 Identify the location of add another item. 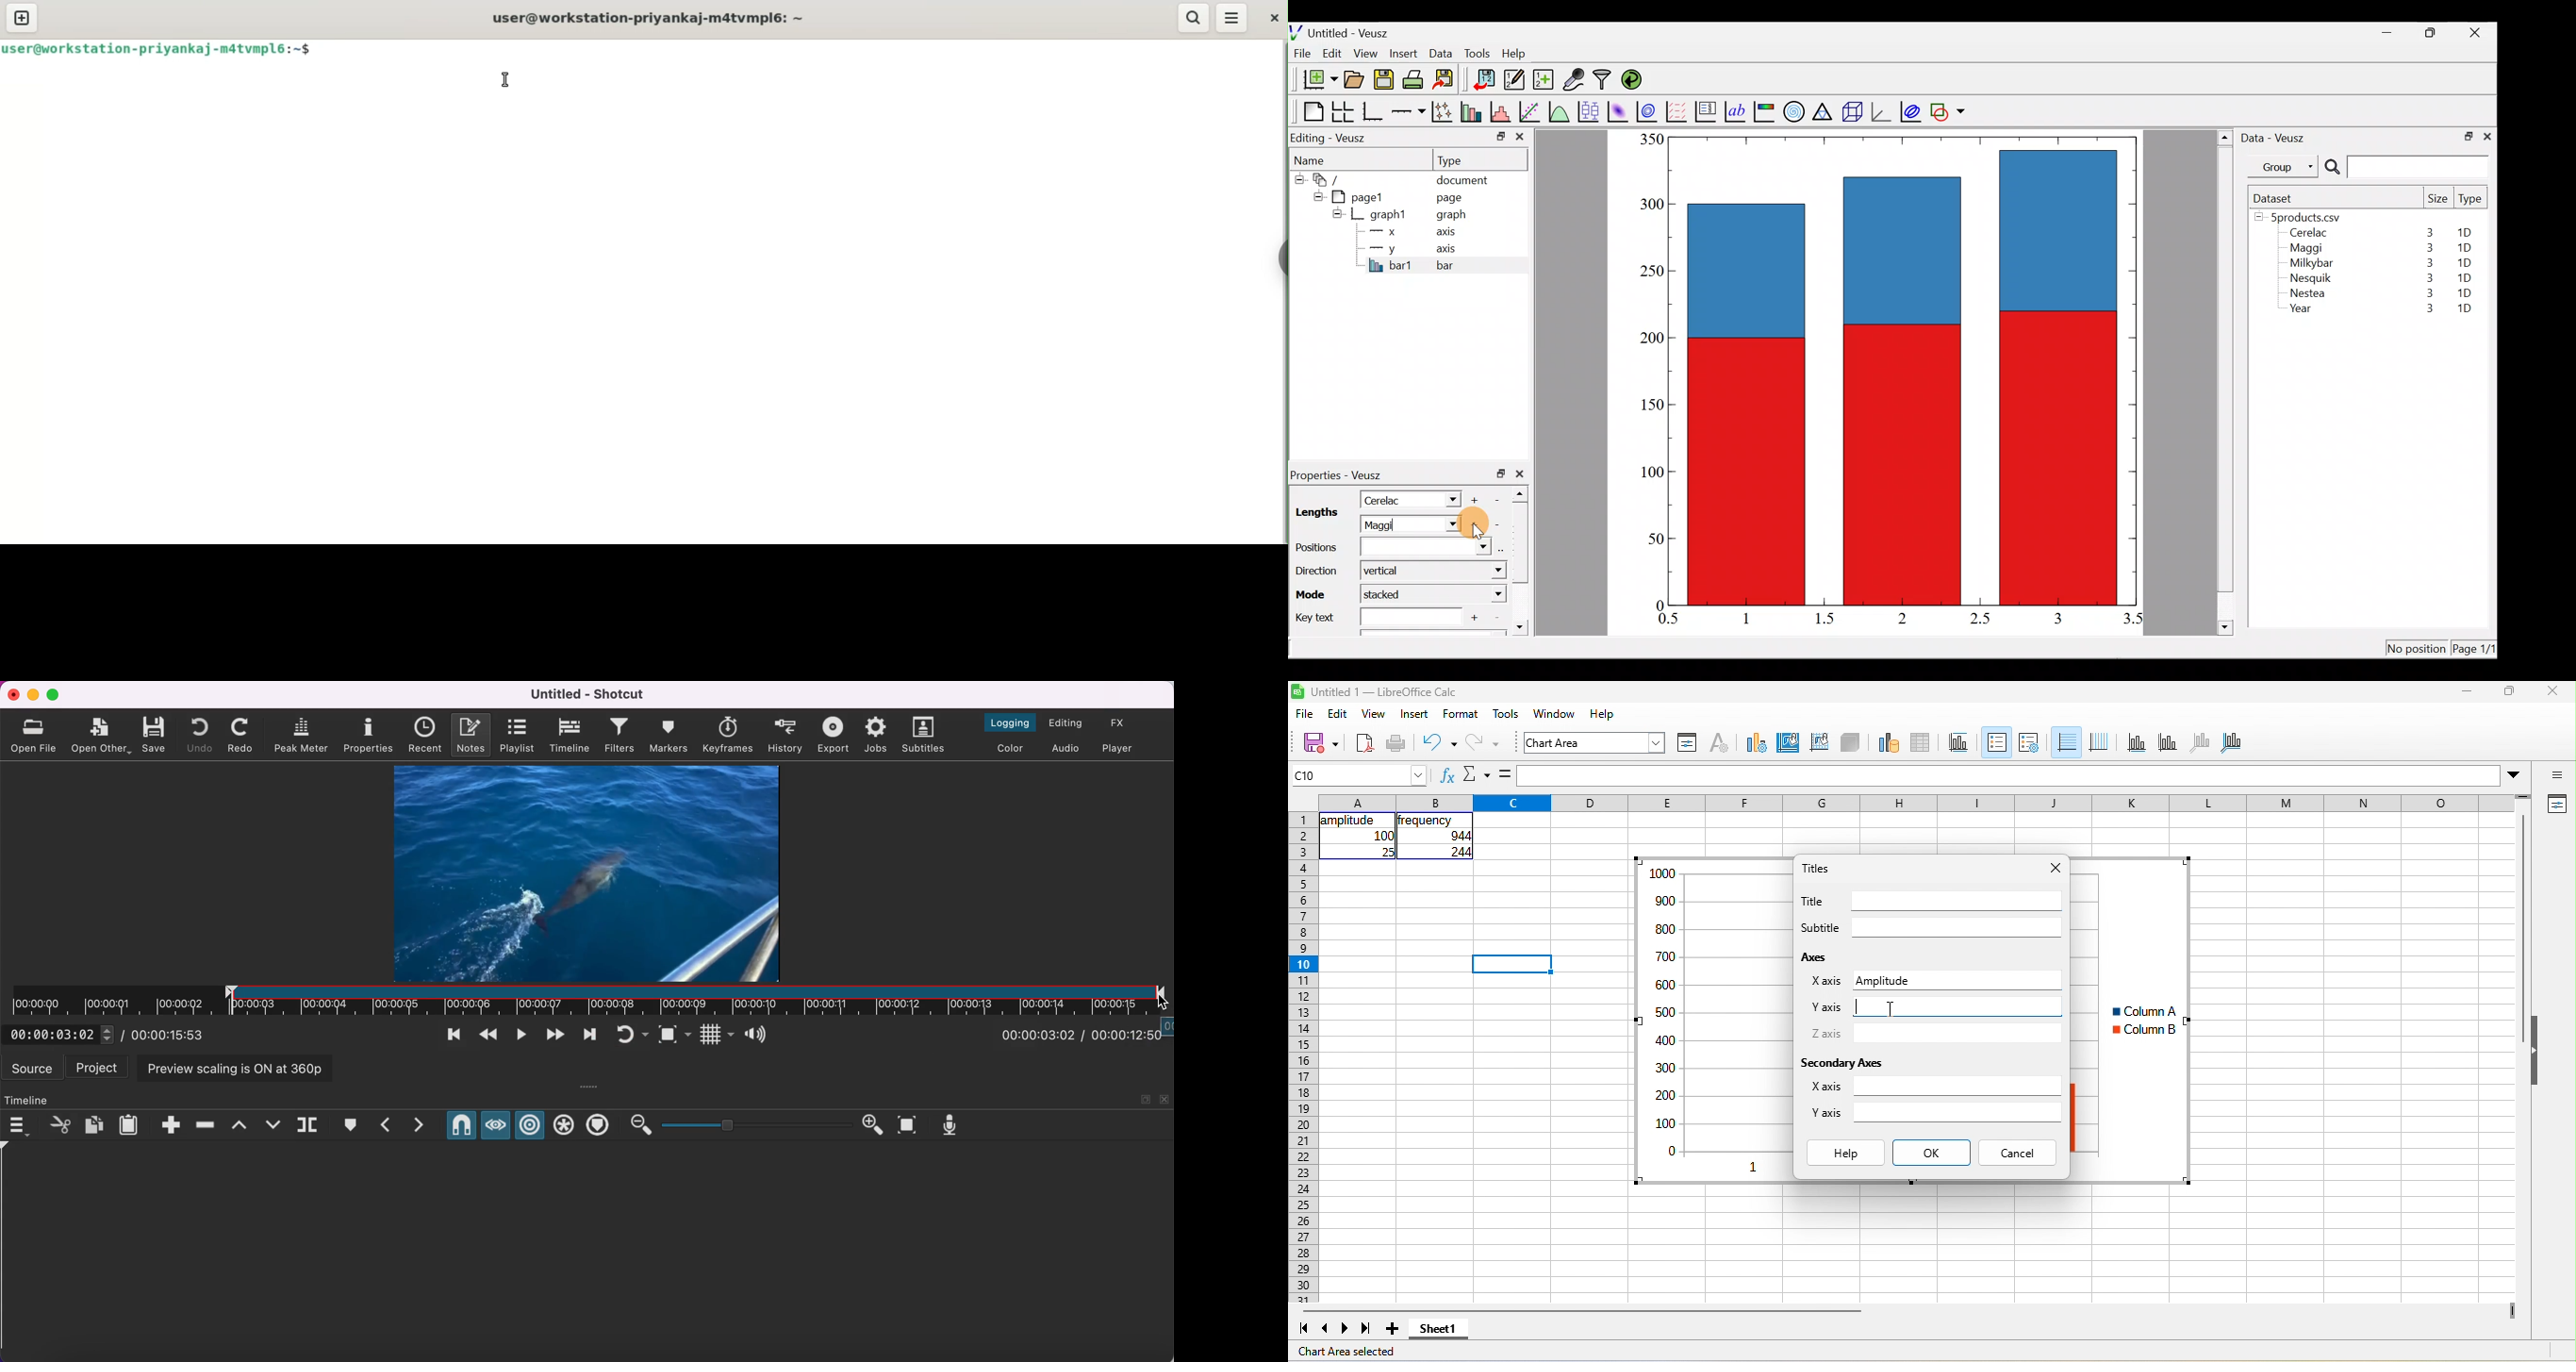
(1476, 616).